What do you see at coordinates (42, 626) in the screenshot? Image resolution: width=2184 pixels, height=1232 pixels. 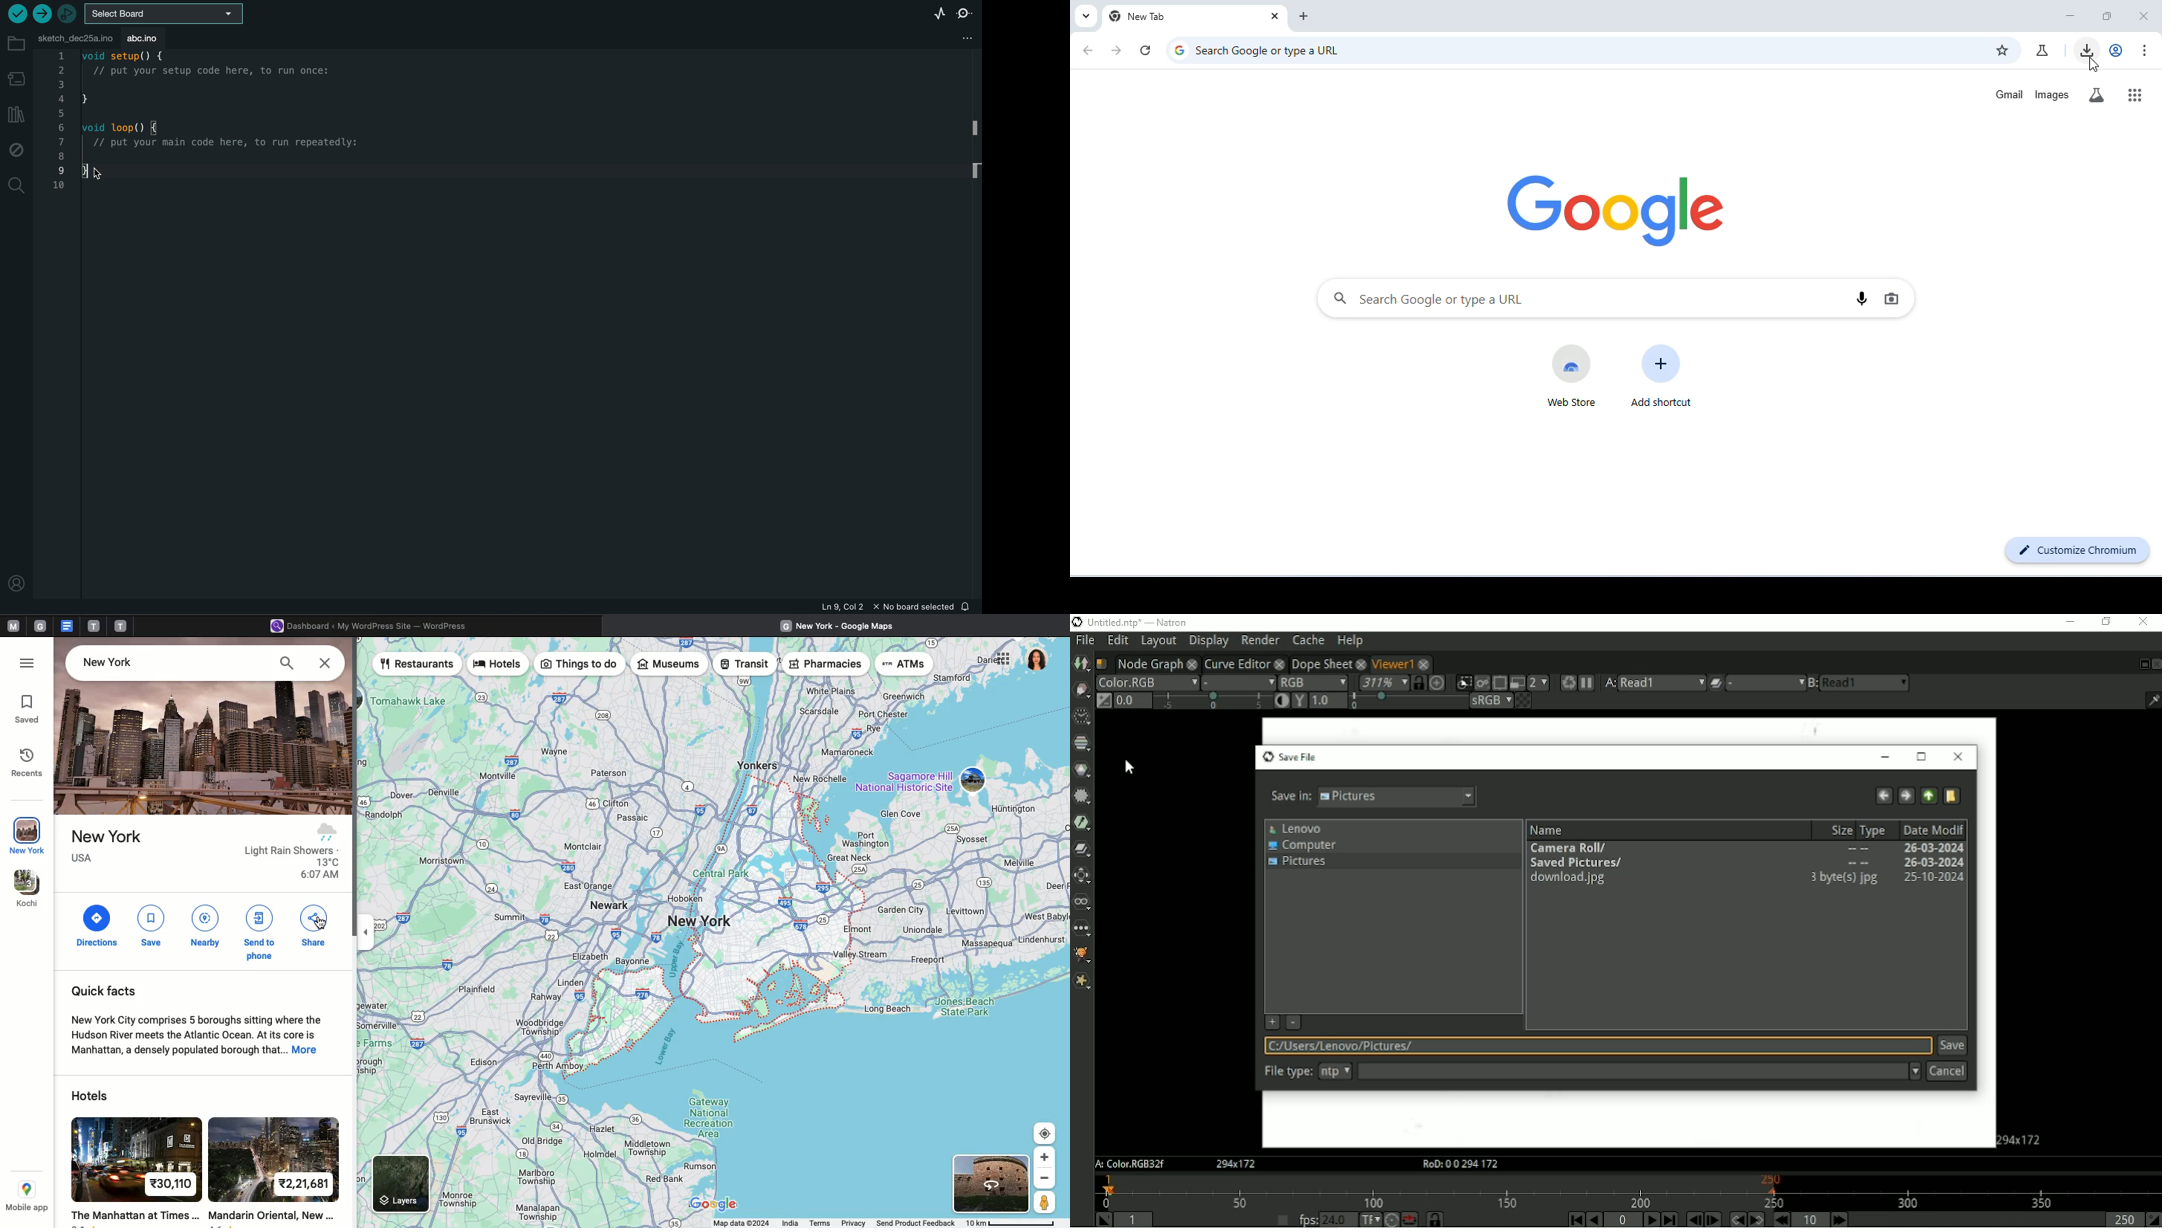 I see `tab` at bounding box center [42, 626].